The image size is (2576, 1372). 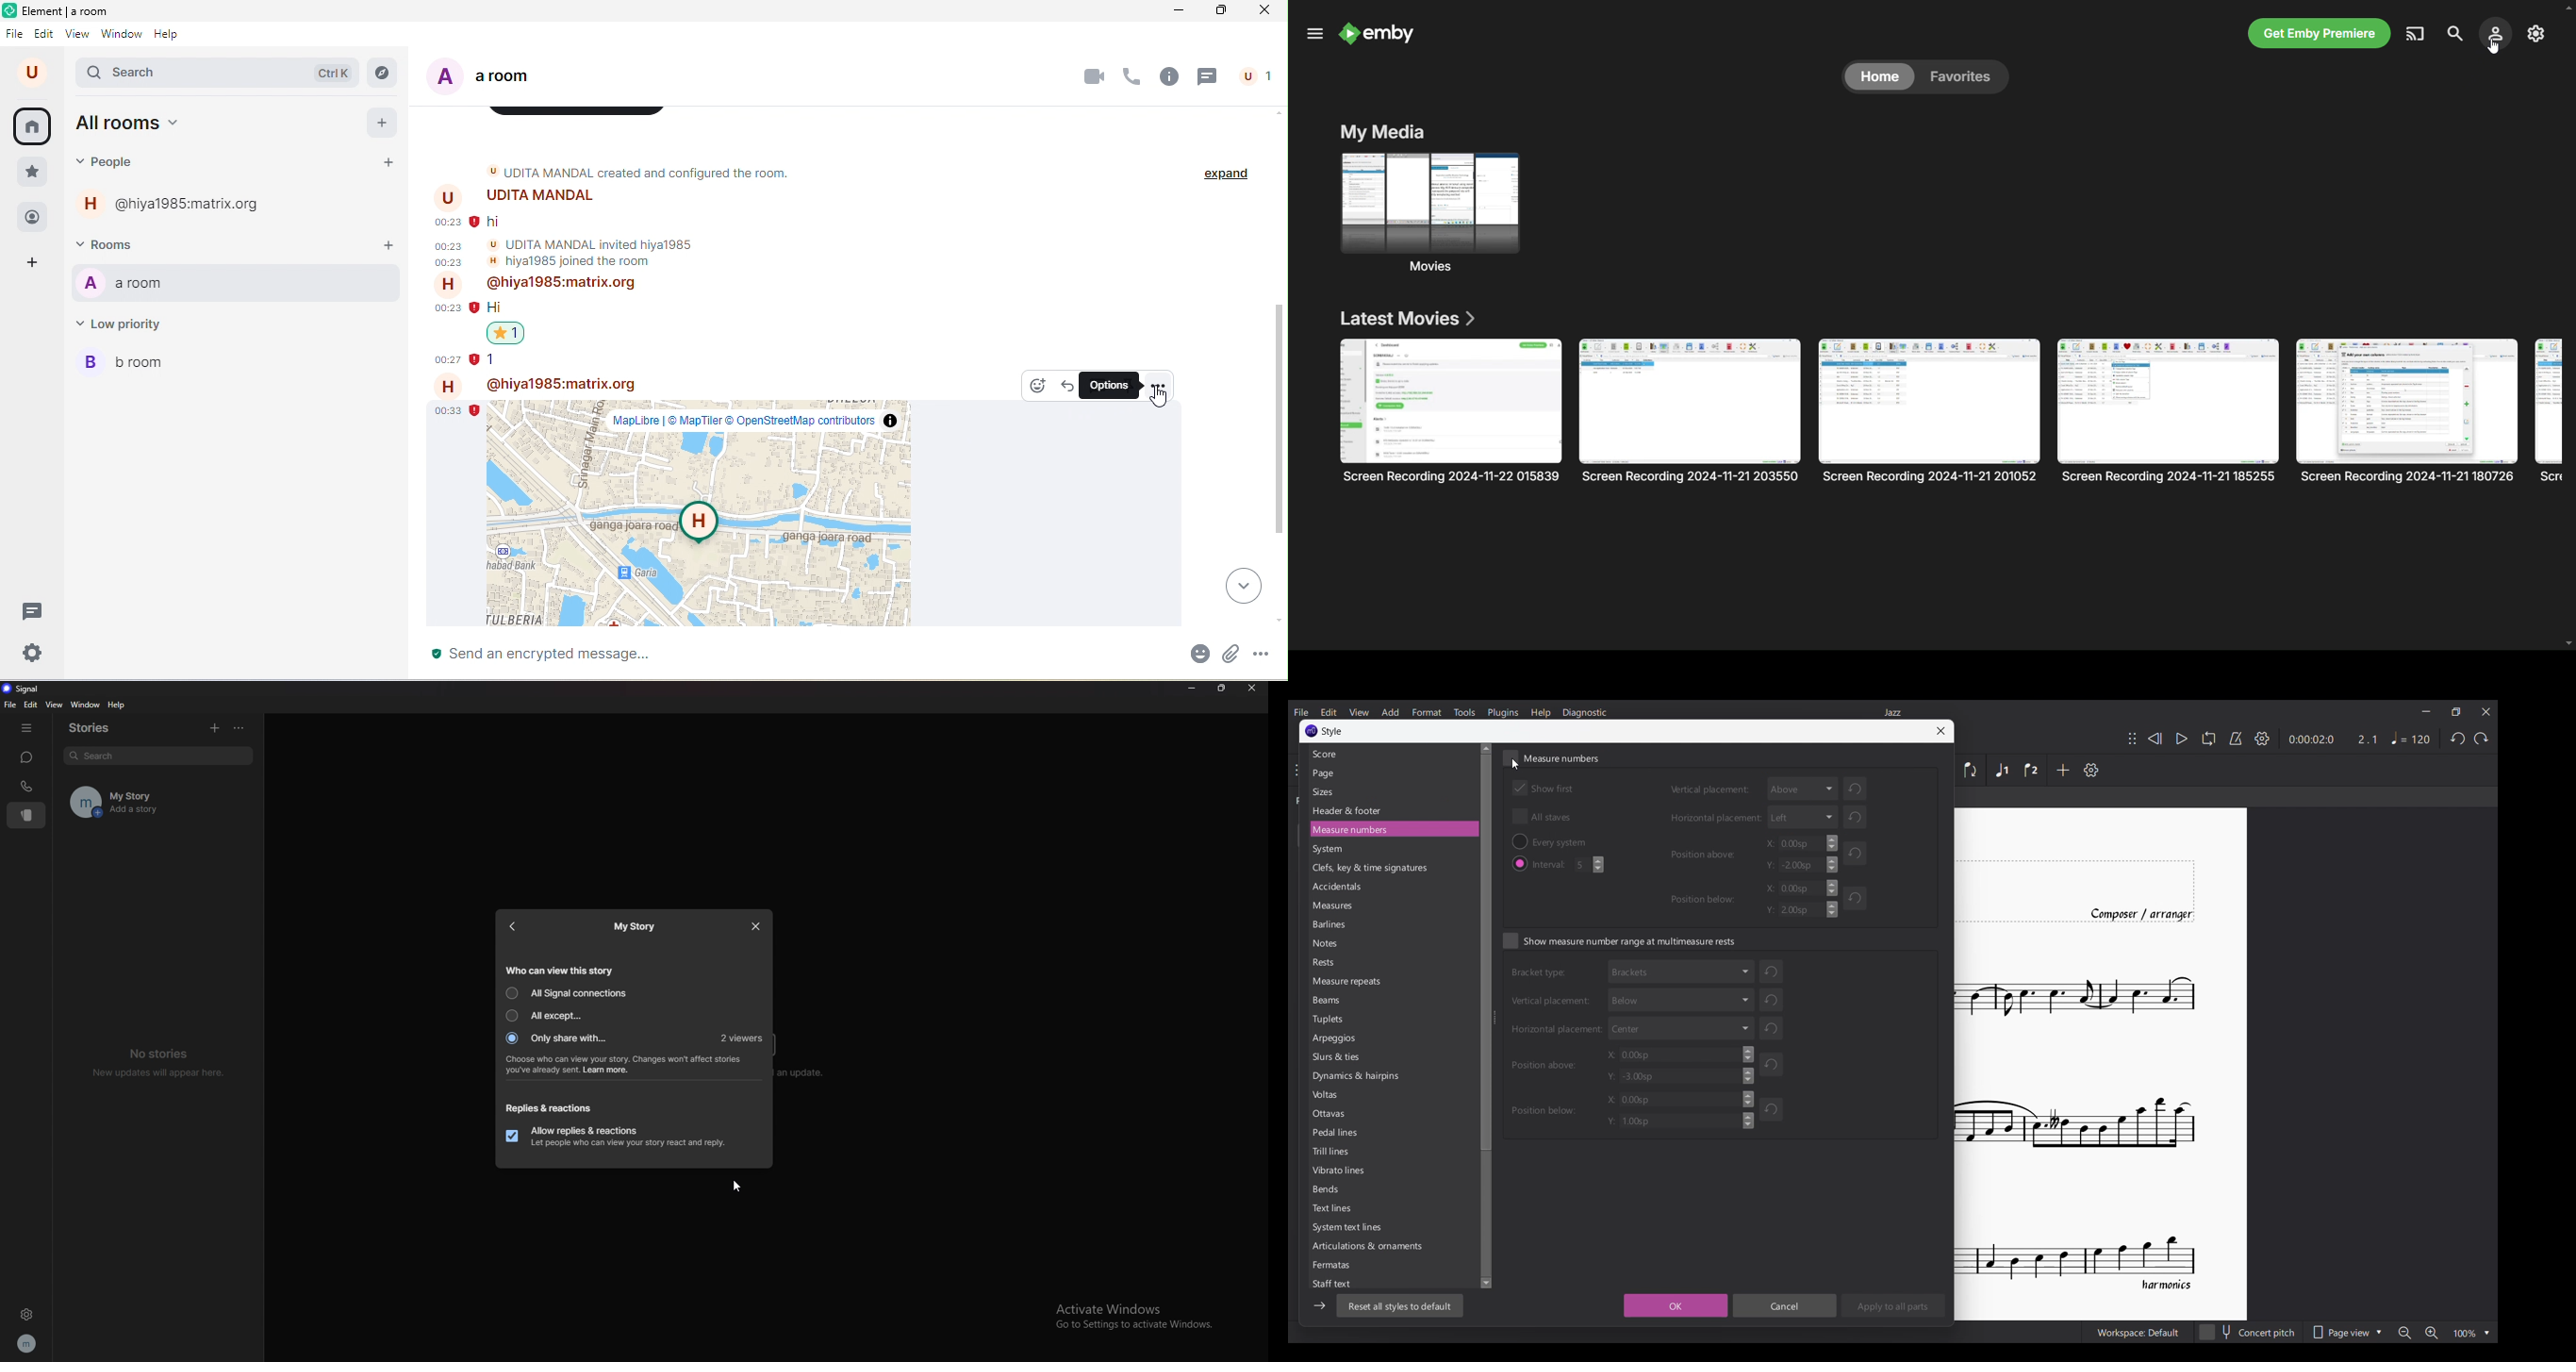 I want to click on view, so click(x=79, y=35).